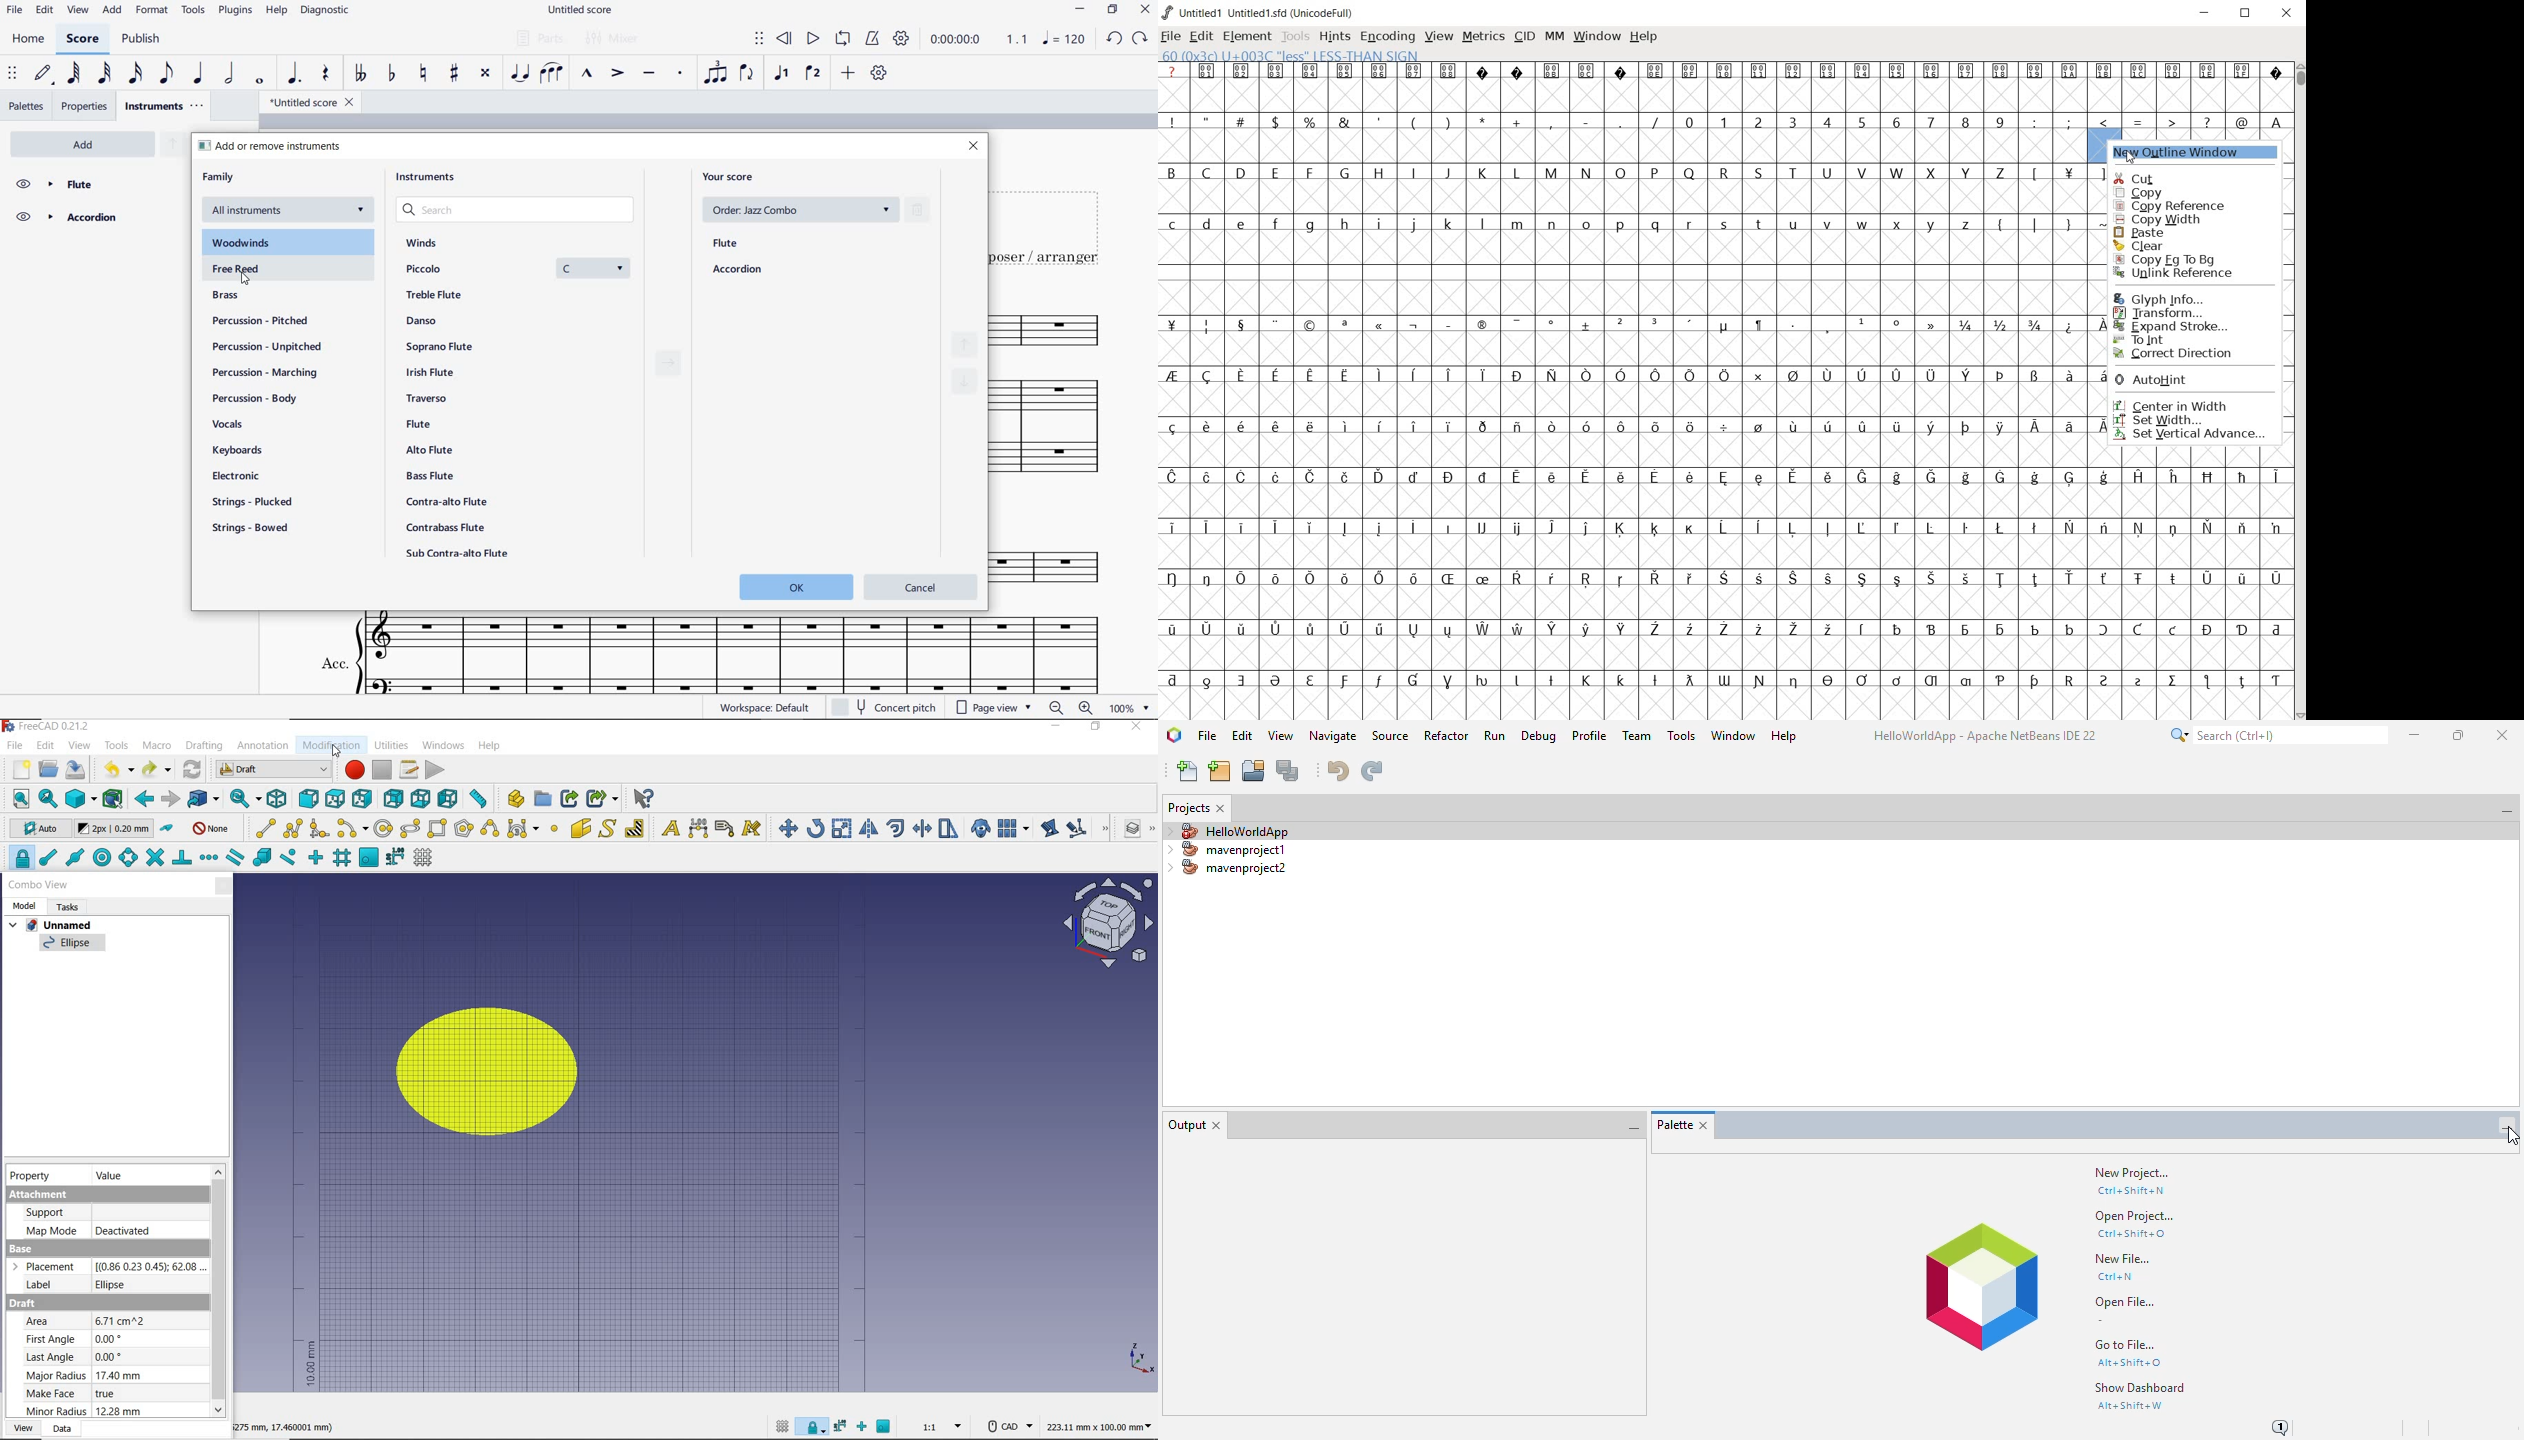 The image size is (2548, 1456). Describe the element at coordinates (235, 857) in the screenshot. I see `snap parallel` at that location.